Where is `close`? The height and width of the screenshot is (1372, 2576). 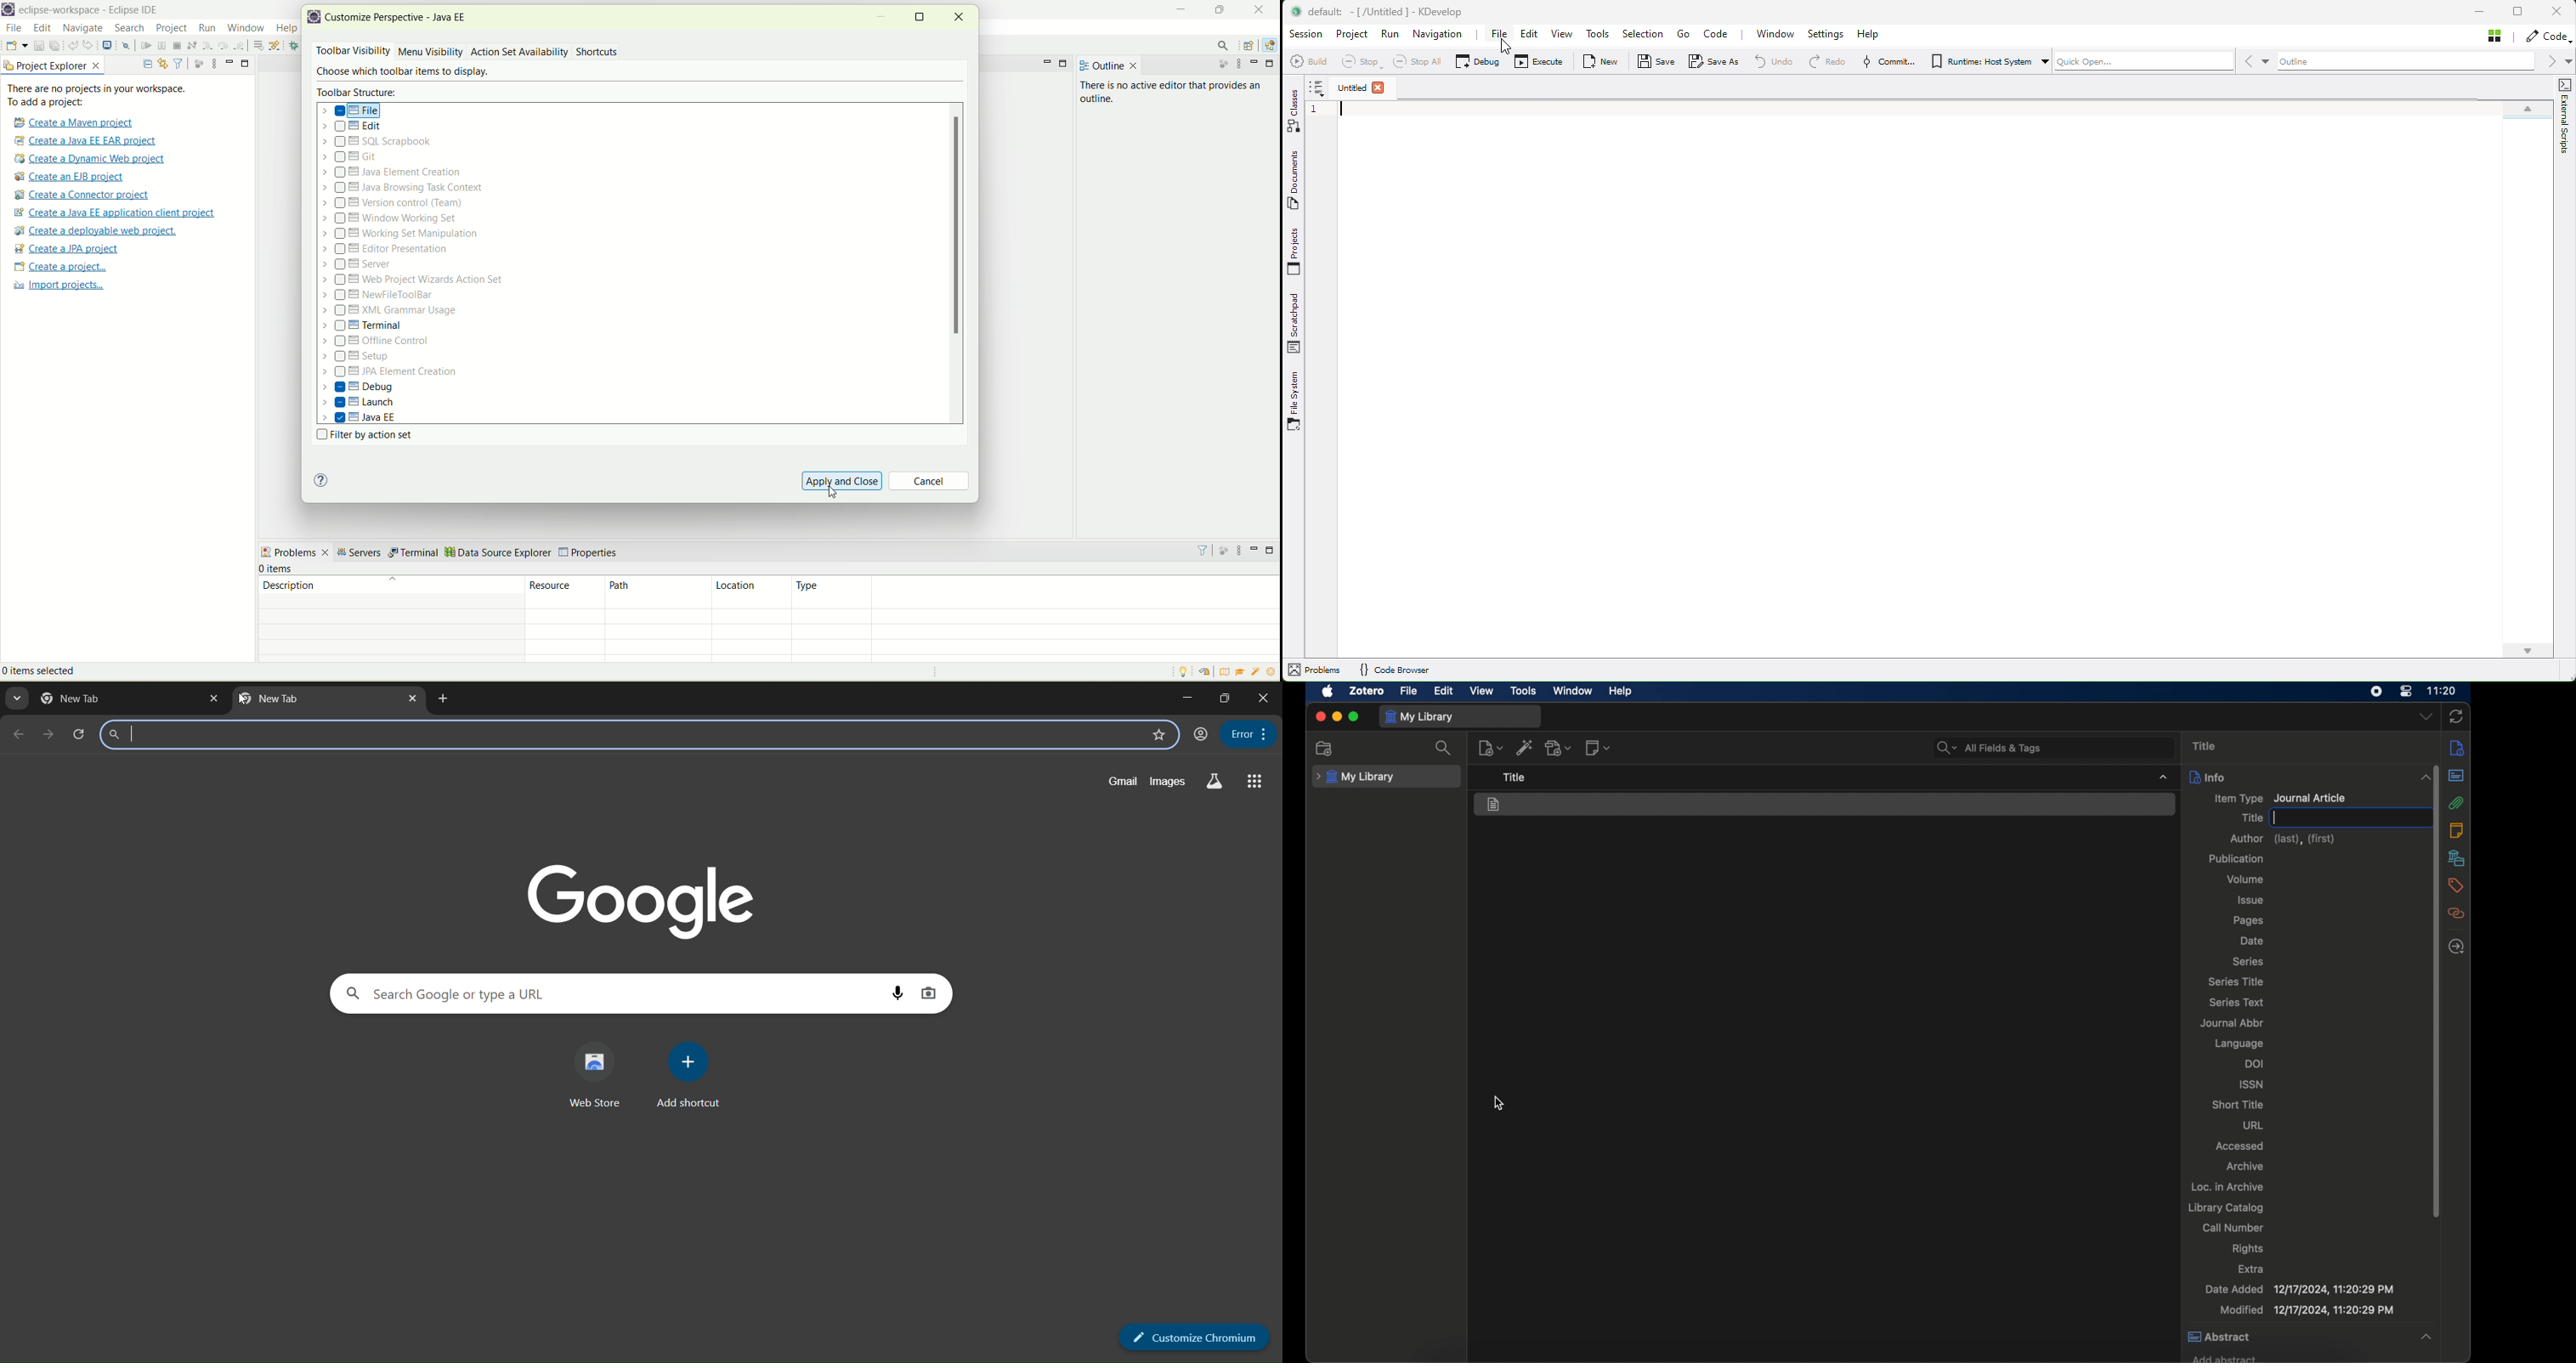 close is located at coordinates (1320, 716).